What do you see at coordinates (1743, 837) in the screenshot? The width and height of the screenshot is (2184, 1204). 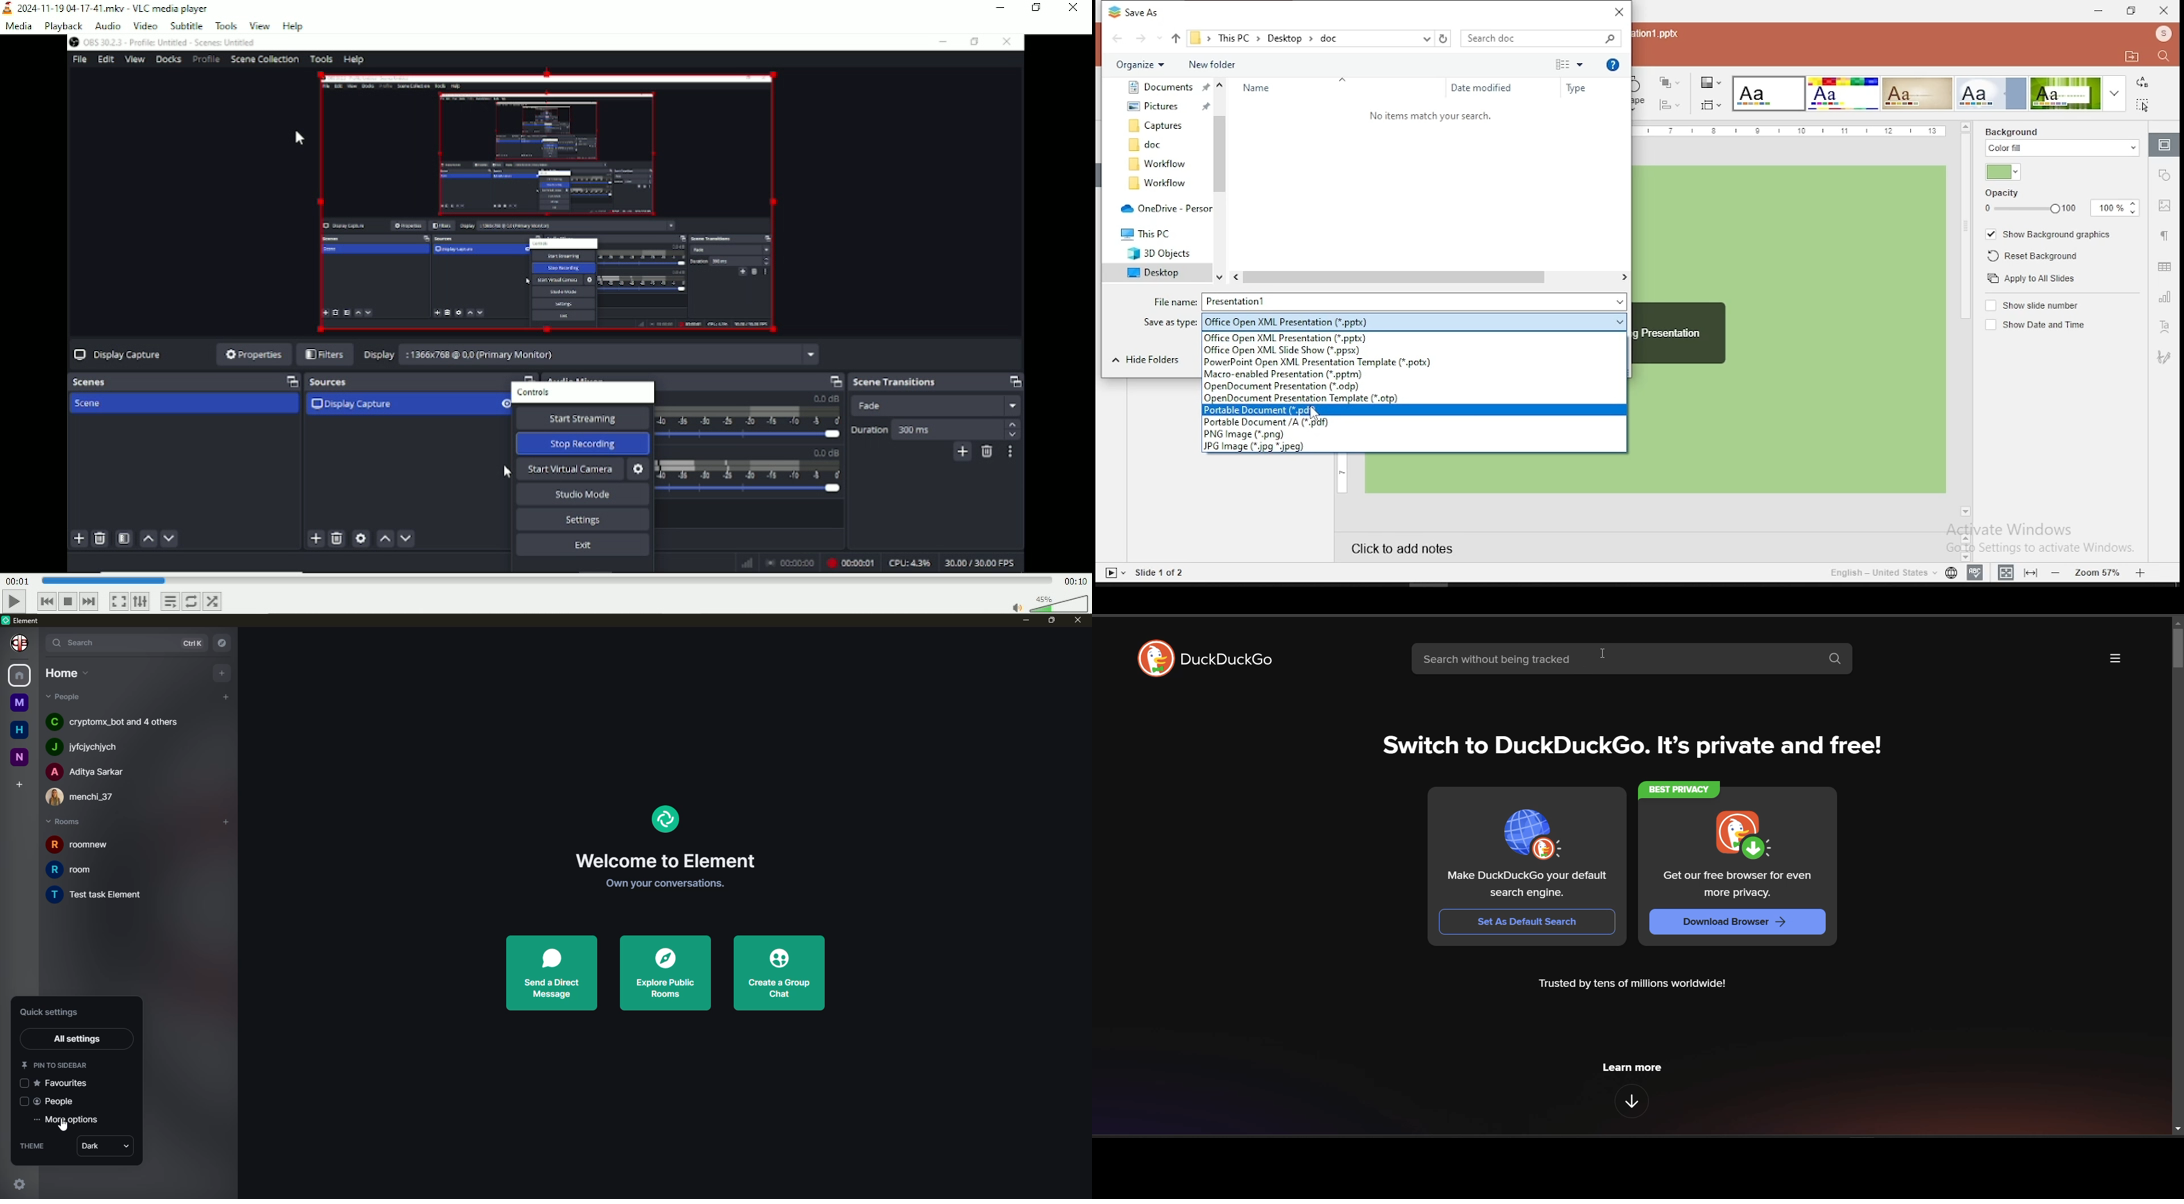 I see `logo` at bounding box center [1743, 837].